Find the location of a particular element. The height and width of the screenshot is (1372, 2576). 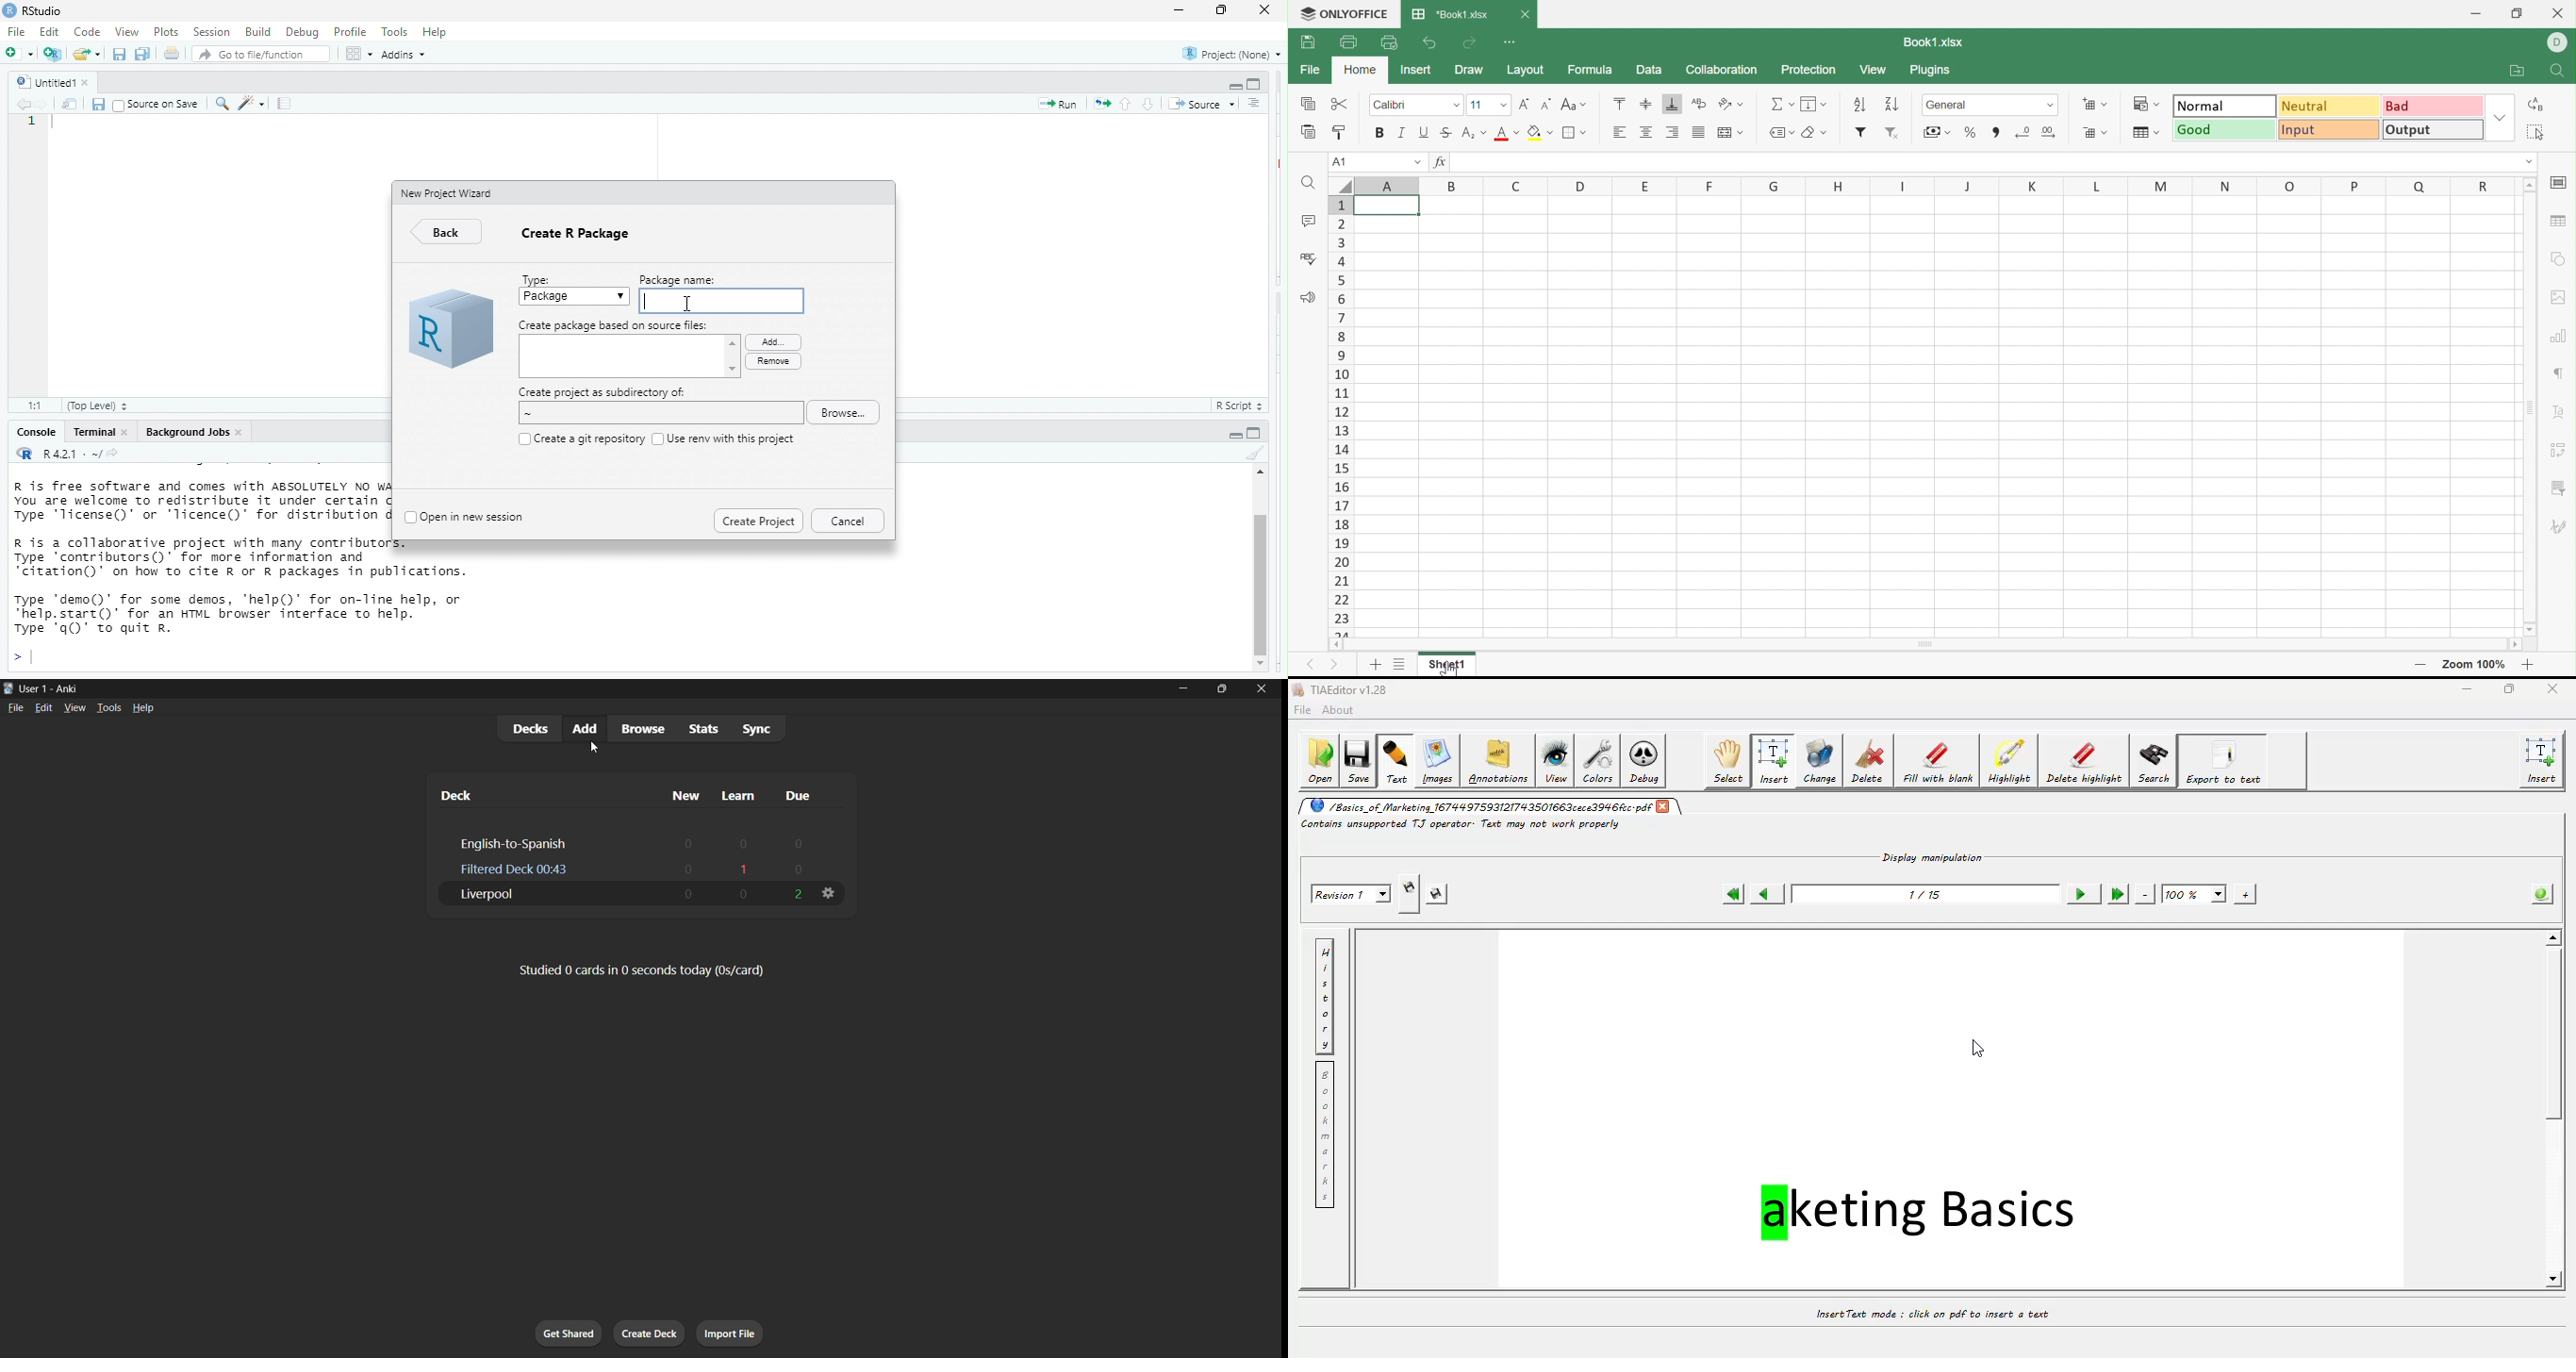

Create project as subdirectory of: is located at coordinates (603, 392).